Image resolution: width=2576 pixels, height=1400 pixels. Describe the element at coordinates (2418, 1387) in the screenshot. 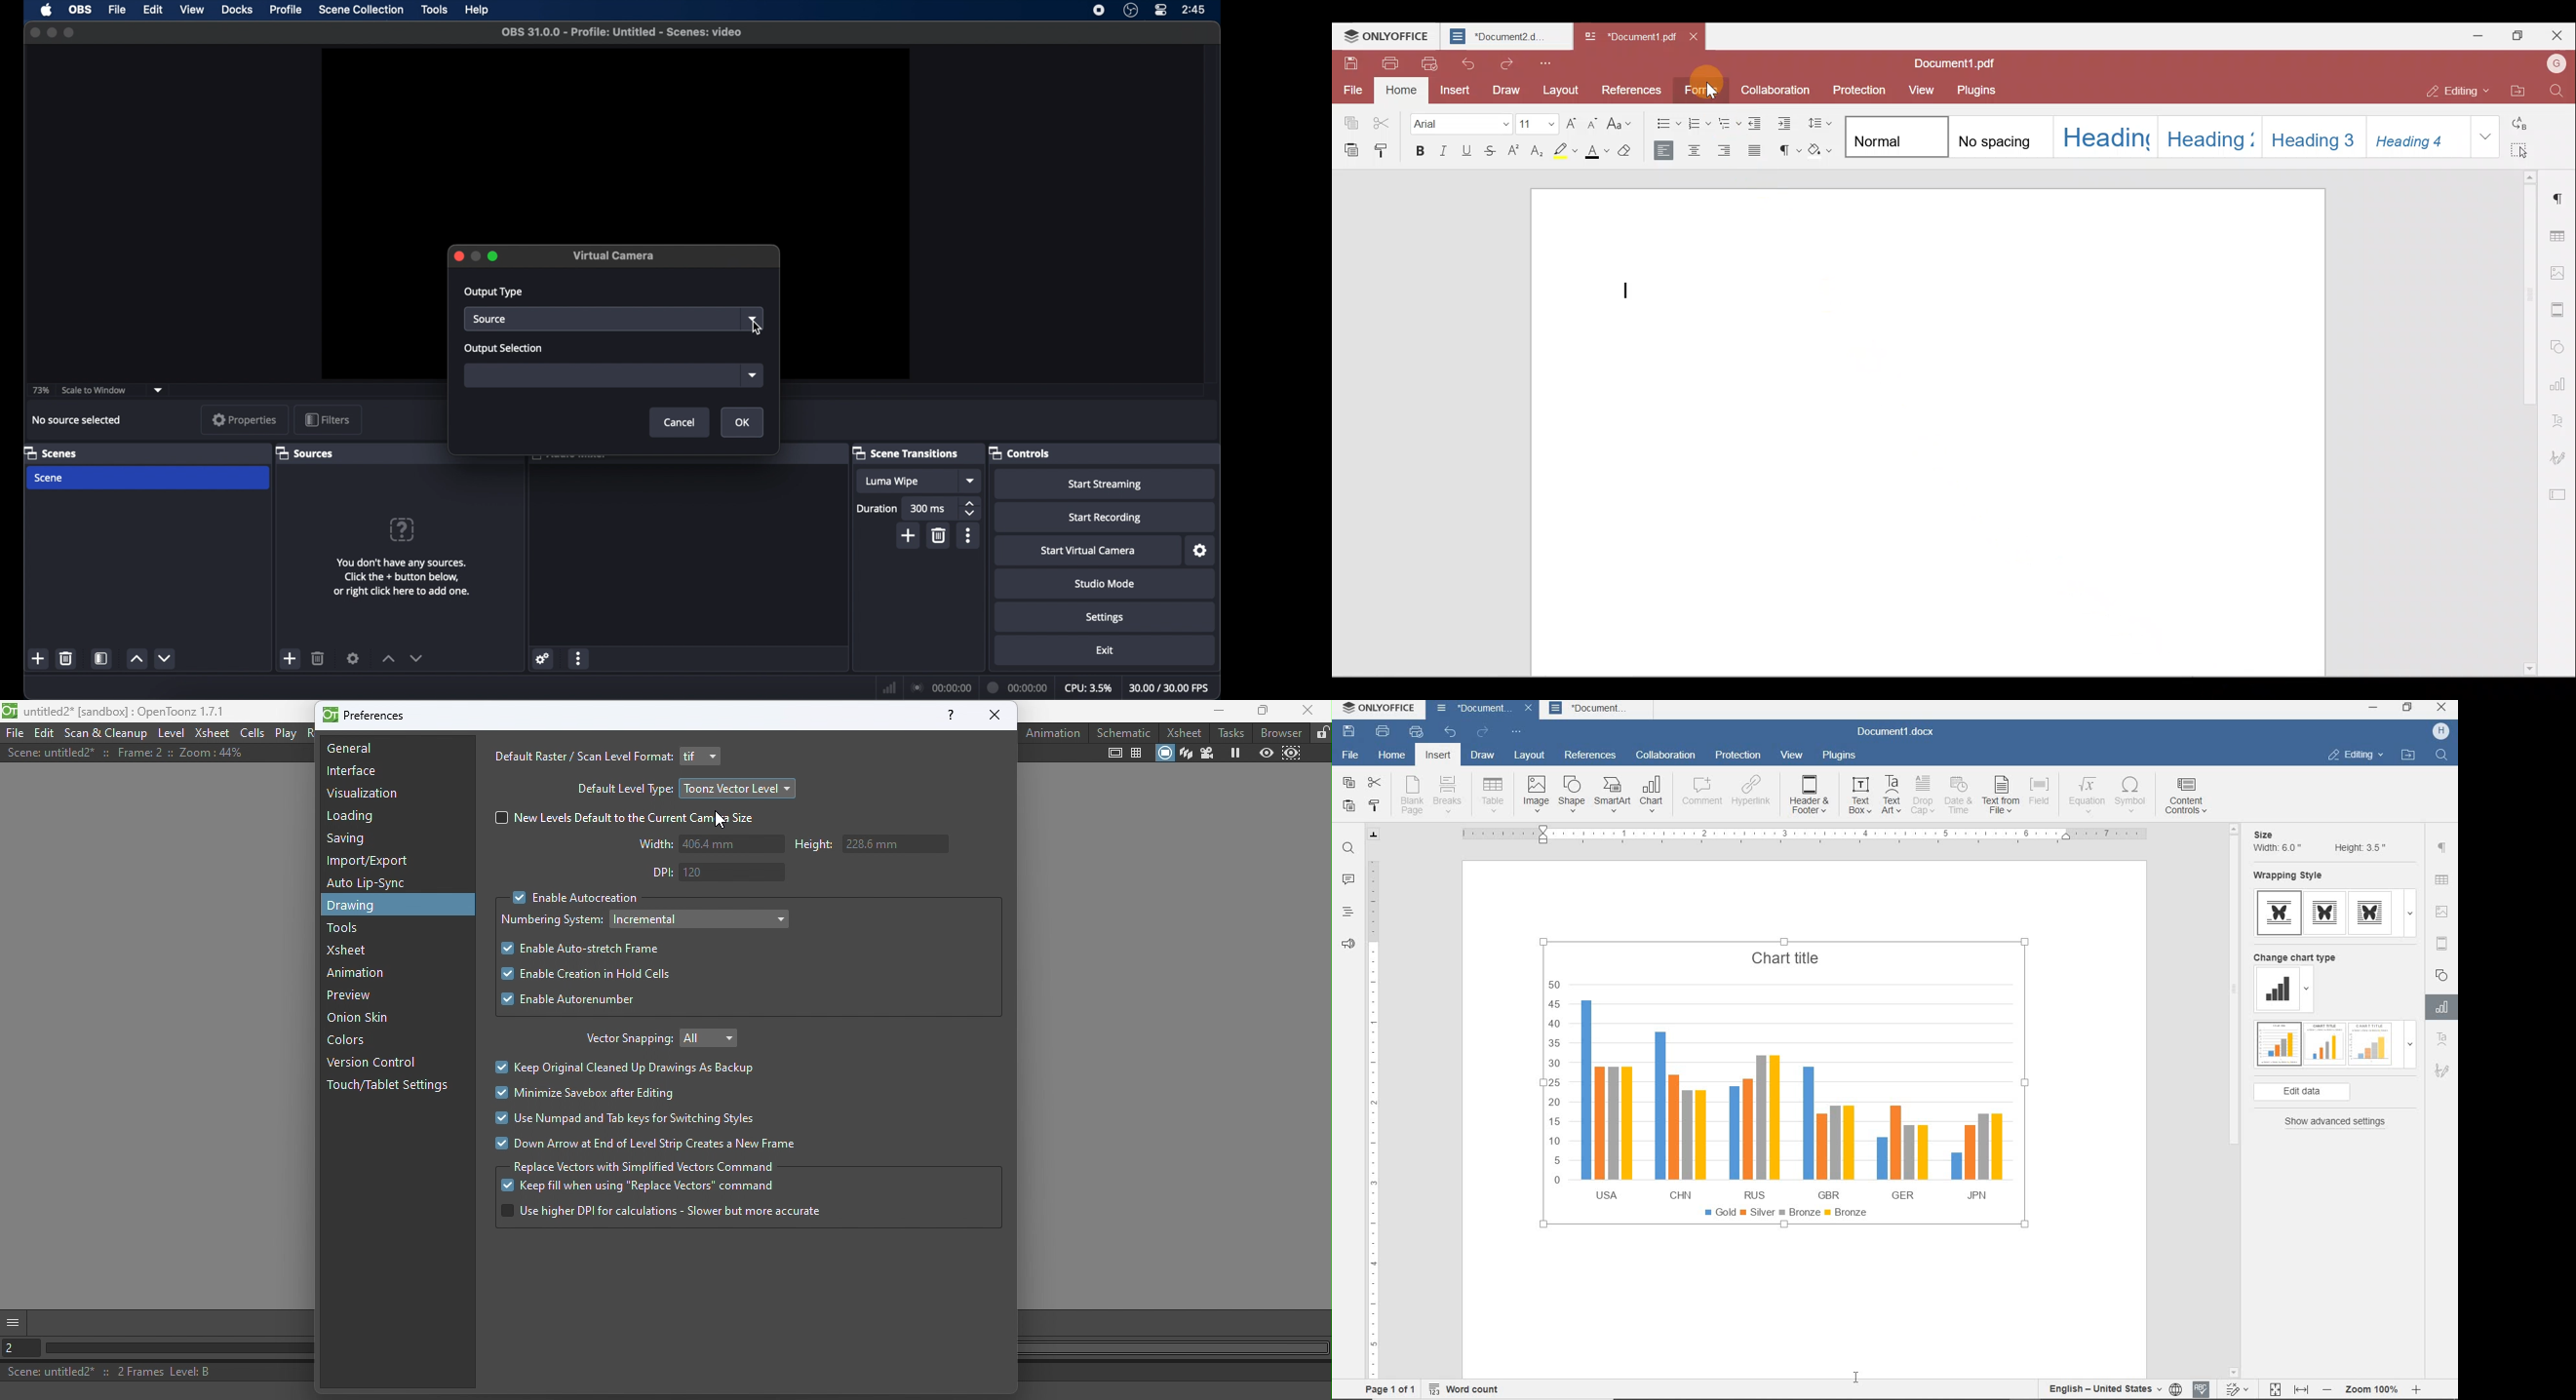

I see `zoom in` at that location.